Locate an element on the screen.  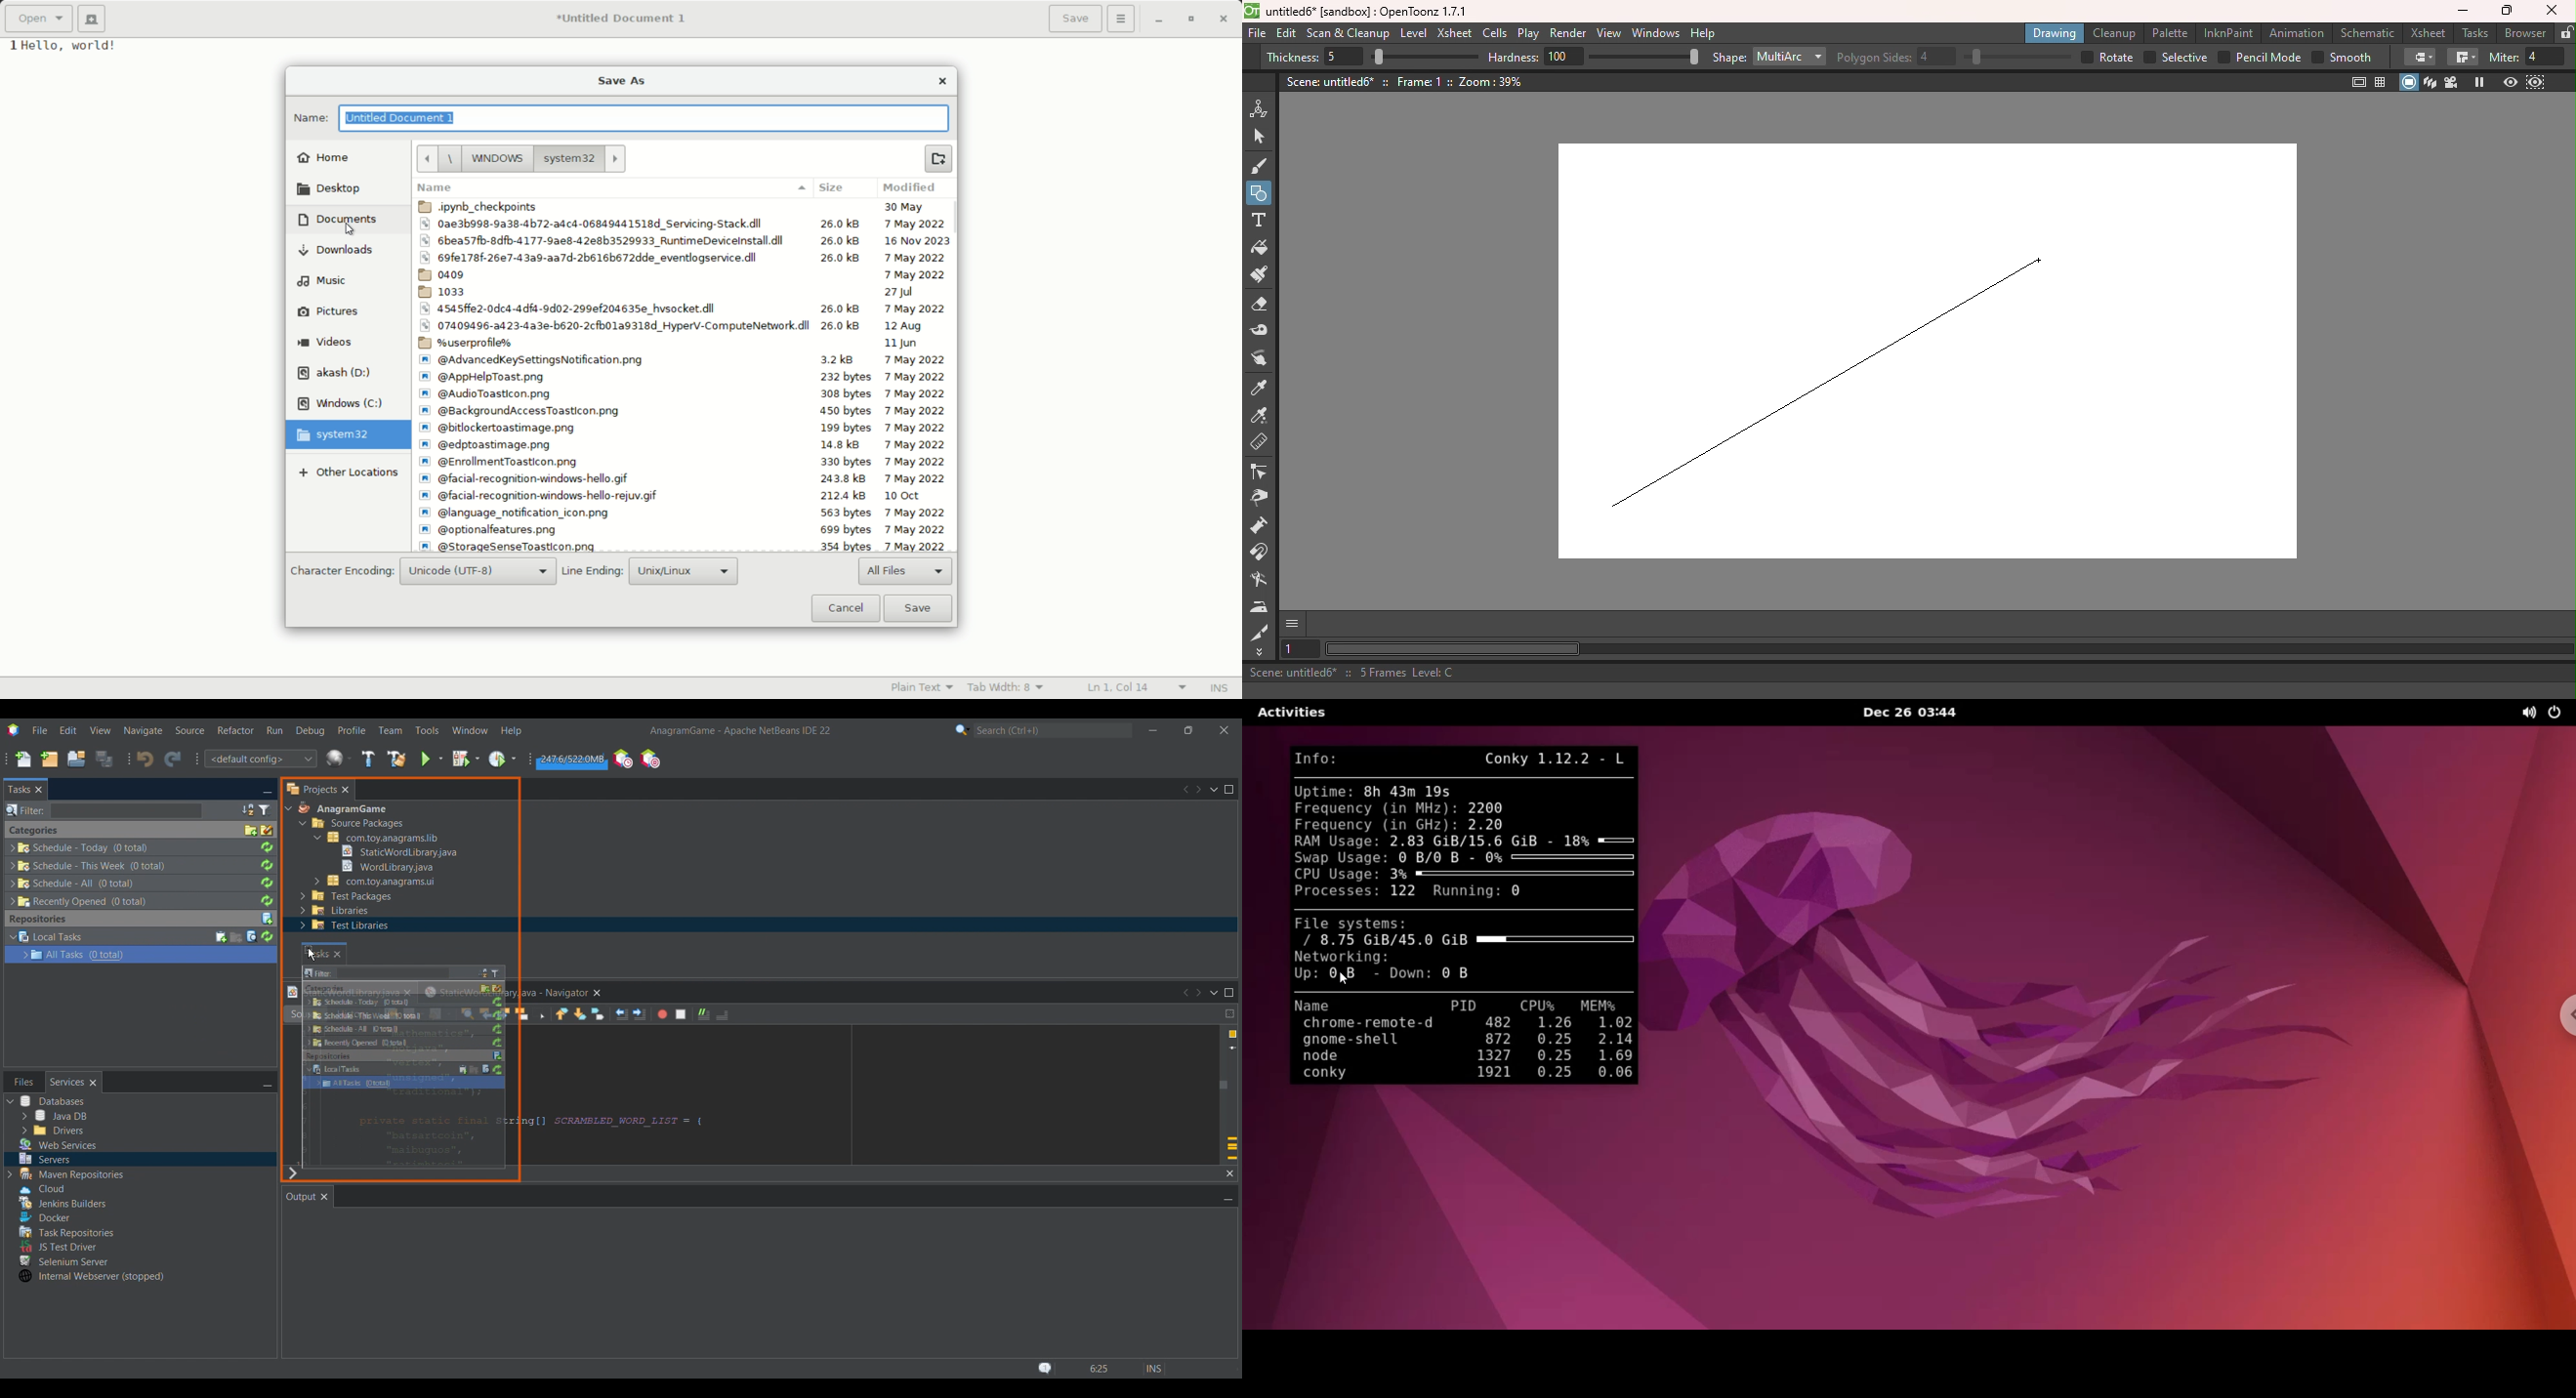
akash(D:) is located at coordinates (336, 373).